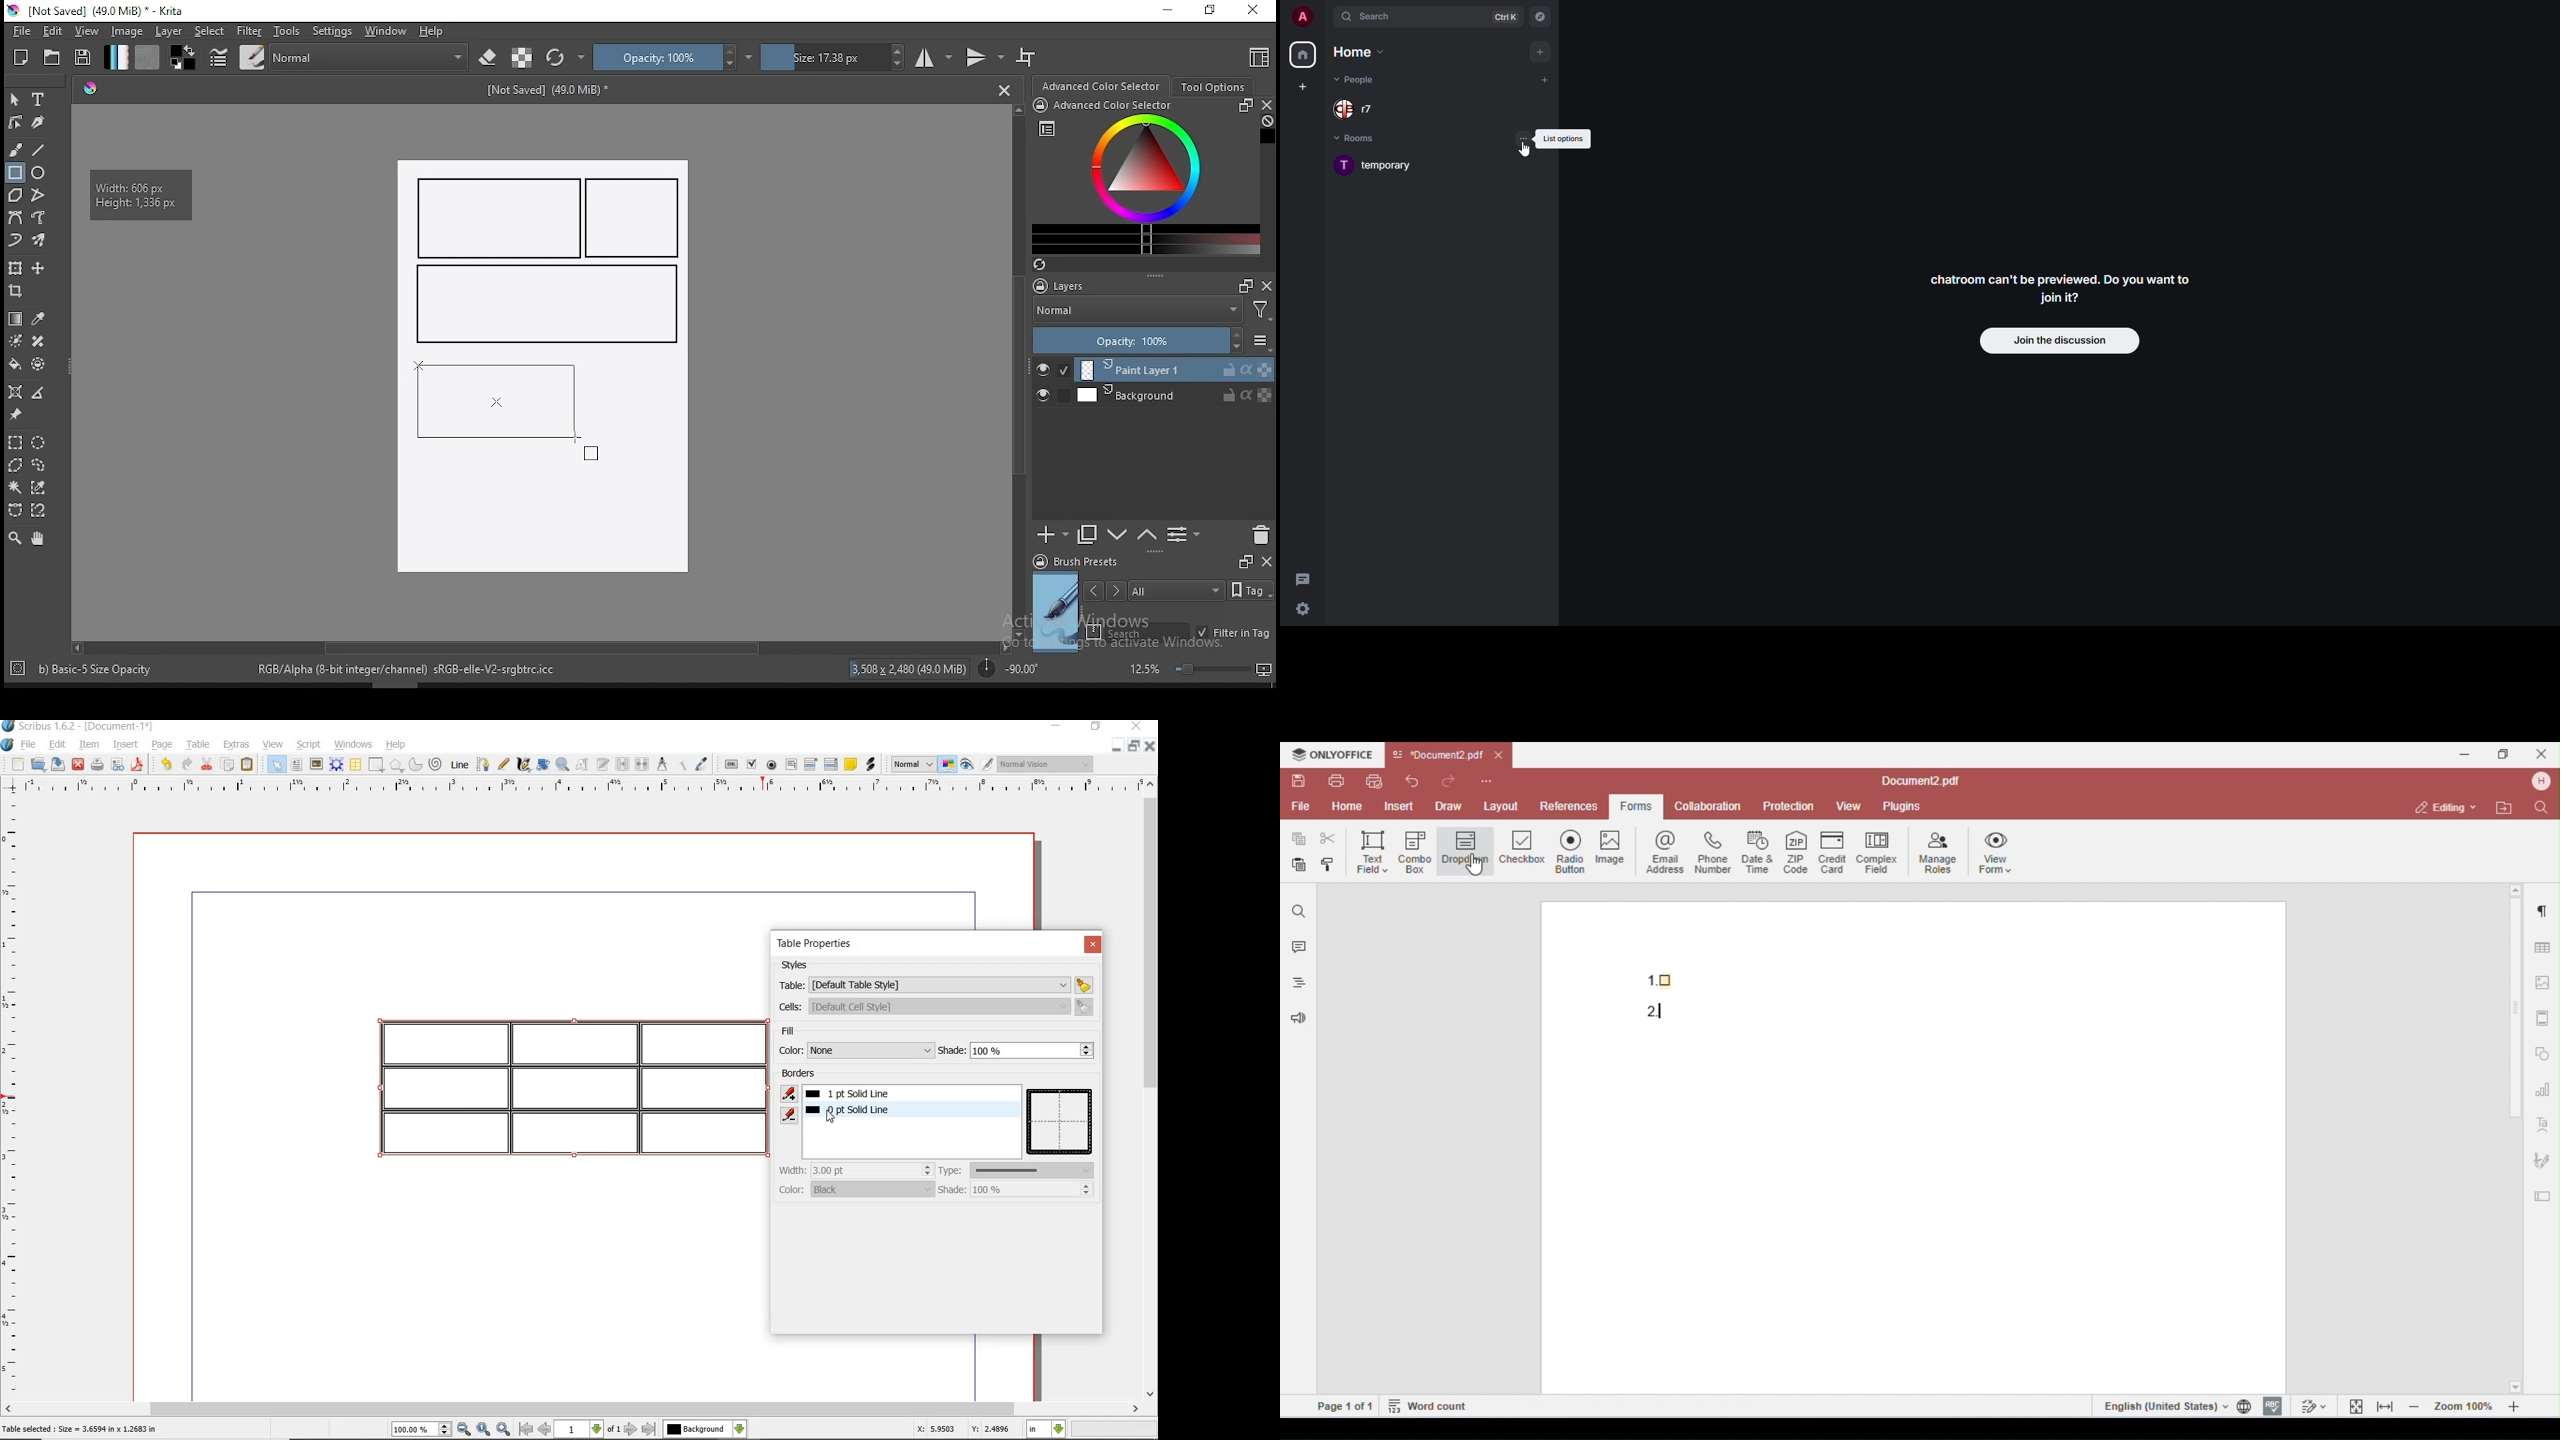  I want to click on select current zoom level, so click(422, 1430).